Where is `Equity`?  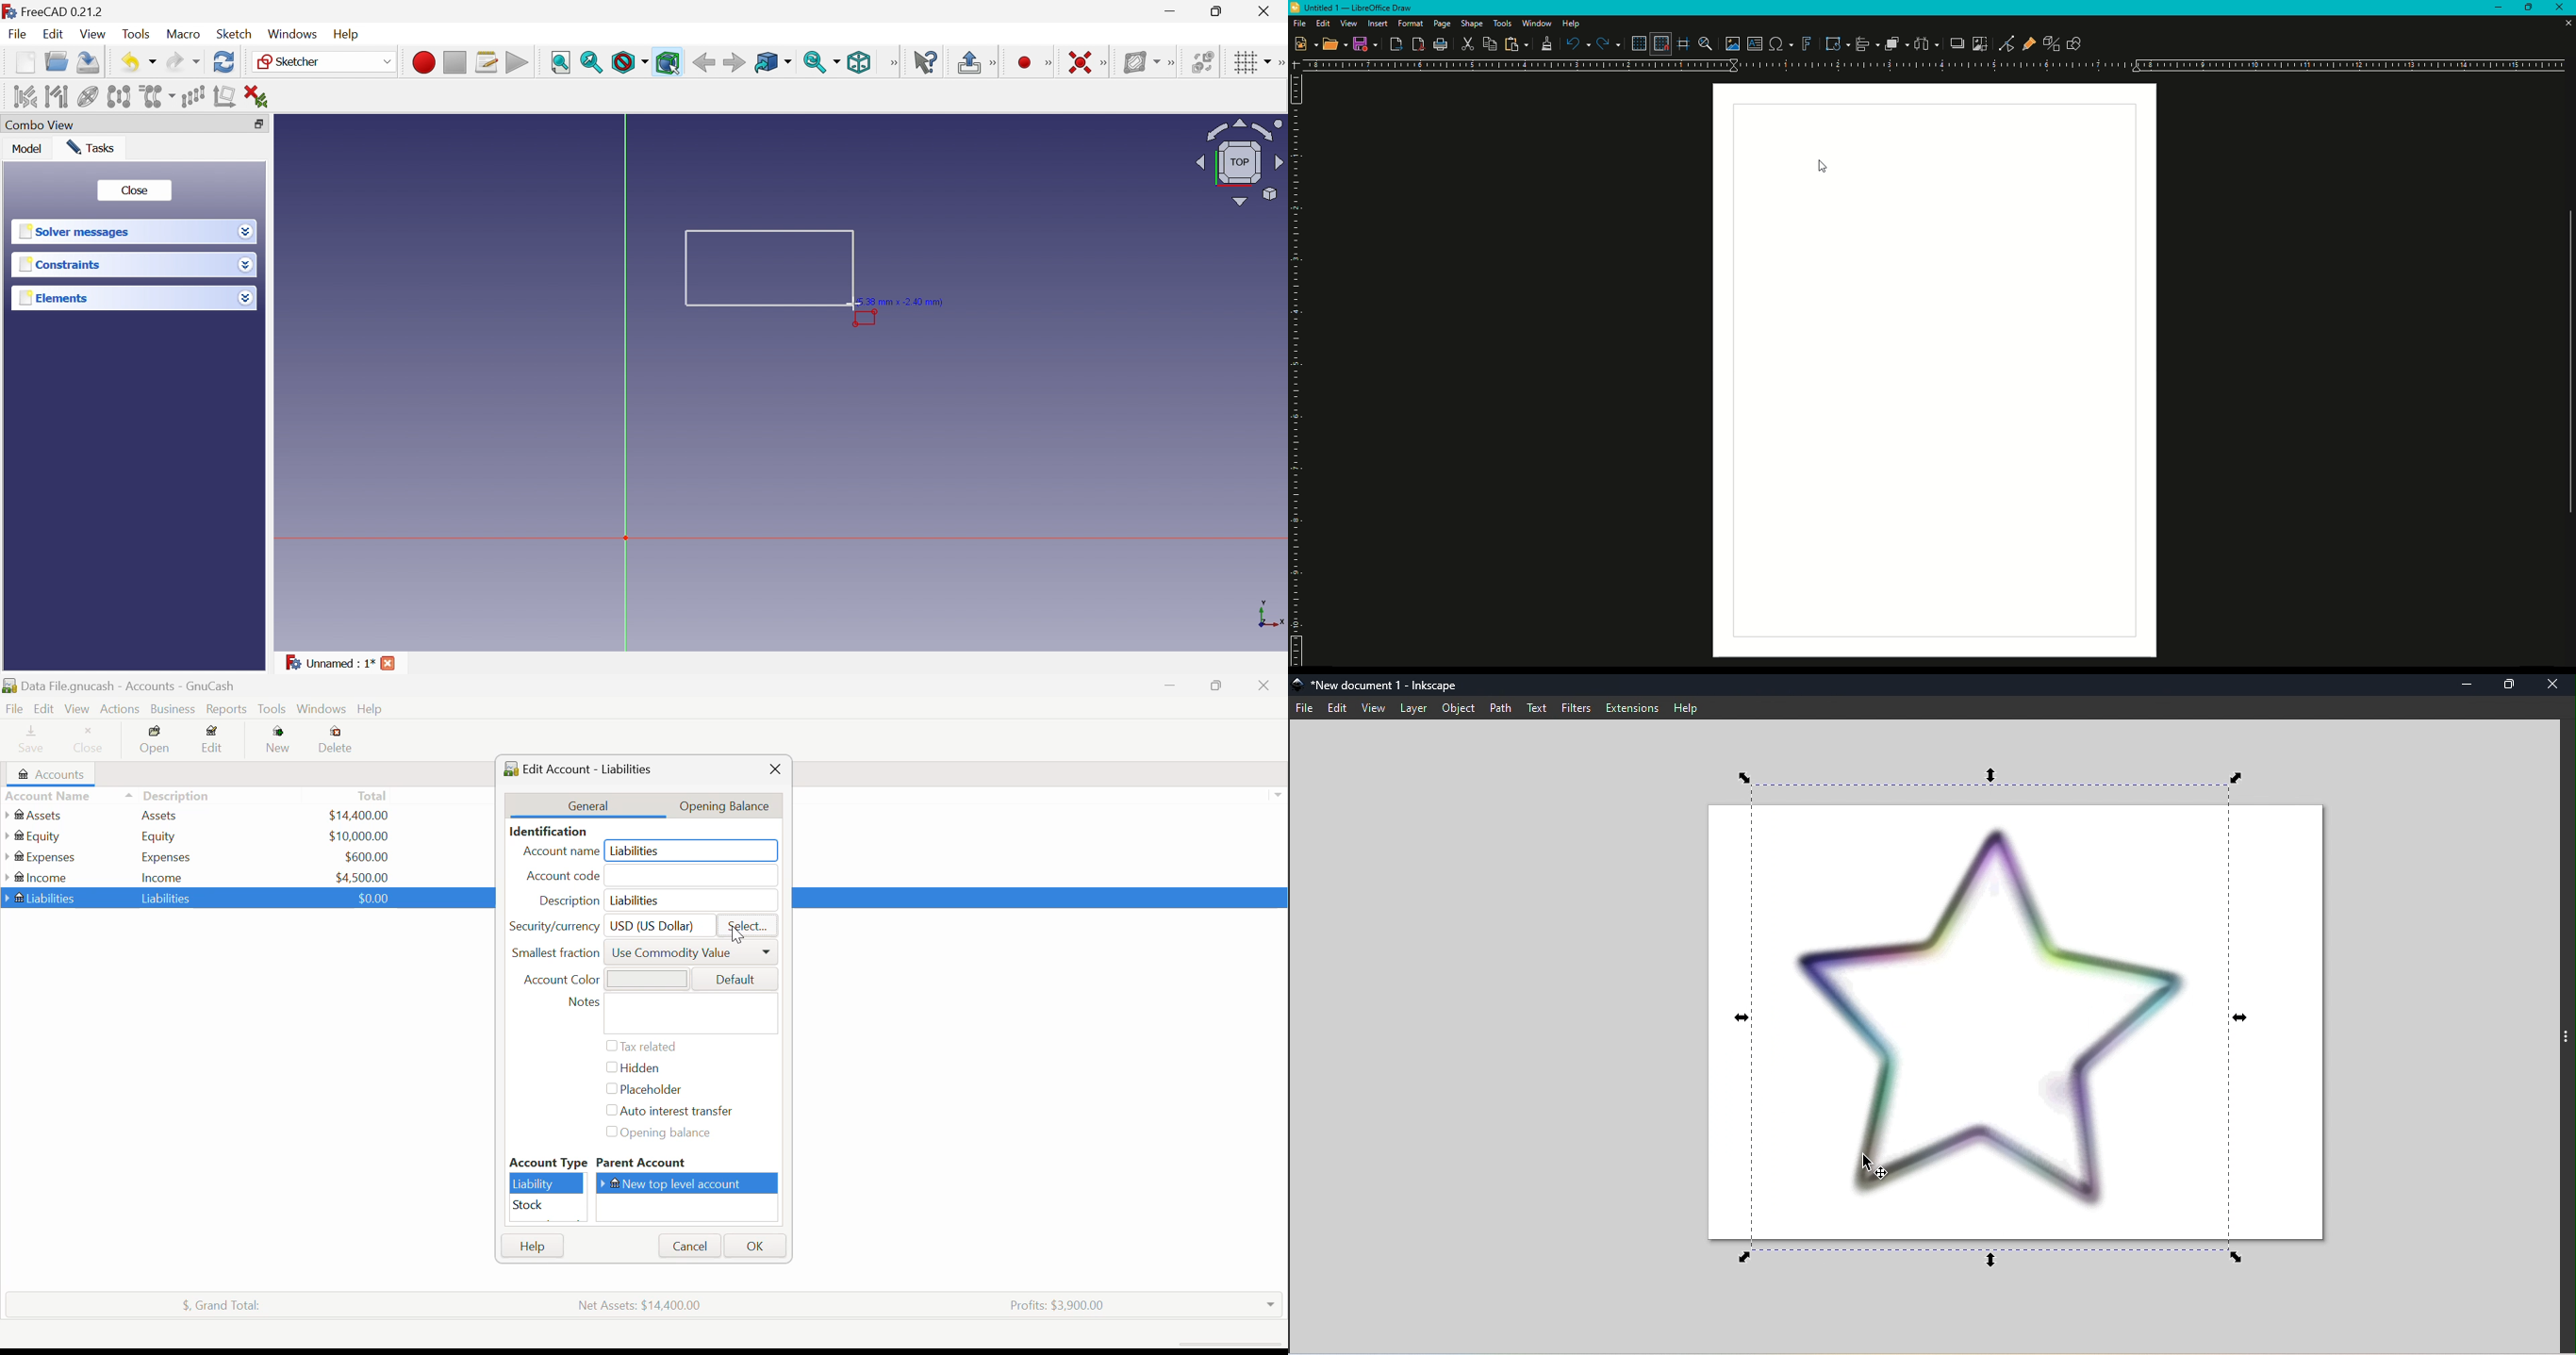 Equity is located at coordinates (161, 836).